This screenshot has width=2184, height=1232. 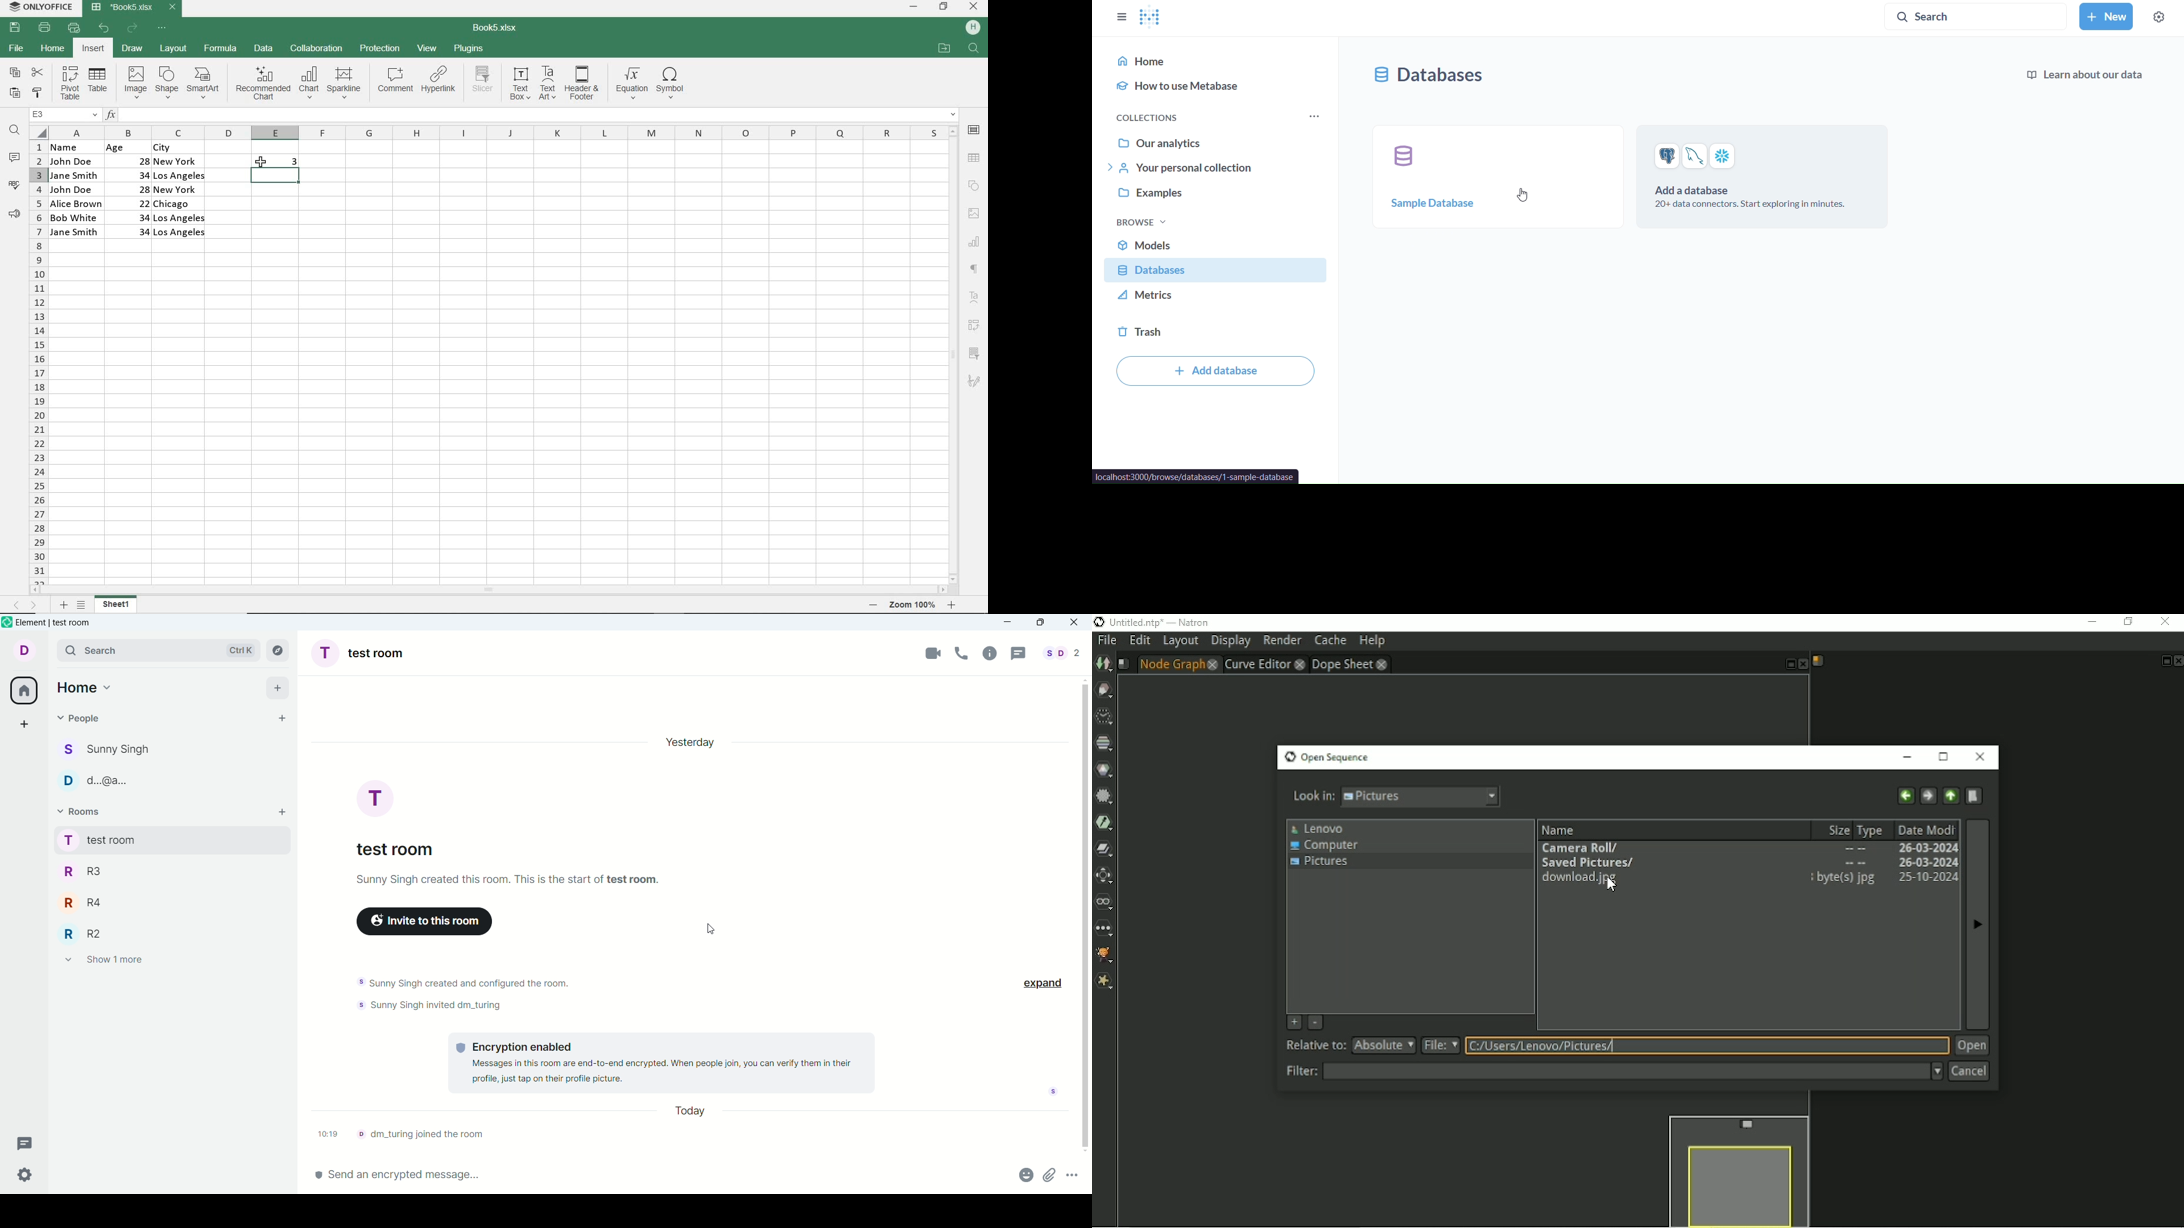 What do you see at coordinates (975, 158) in the screenshot?
I see `TABLE` at bounding box center [975, 158].